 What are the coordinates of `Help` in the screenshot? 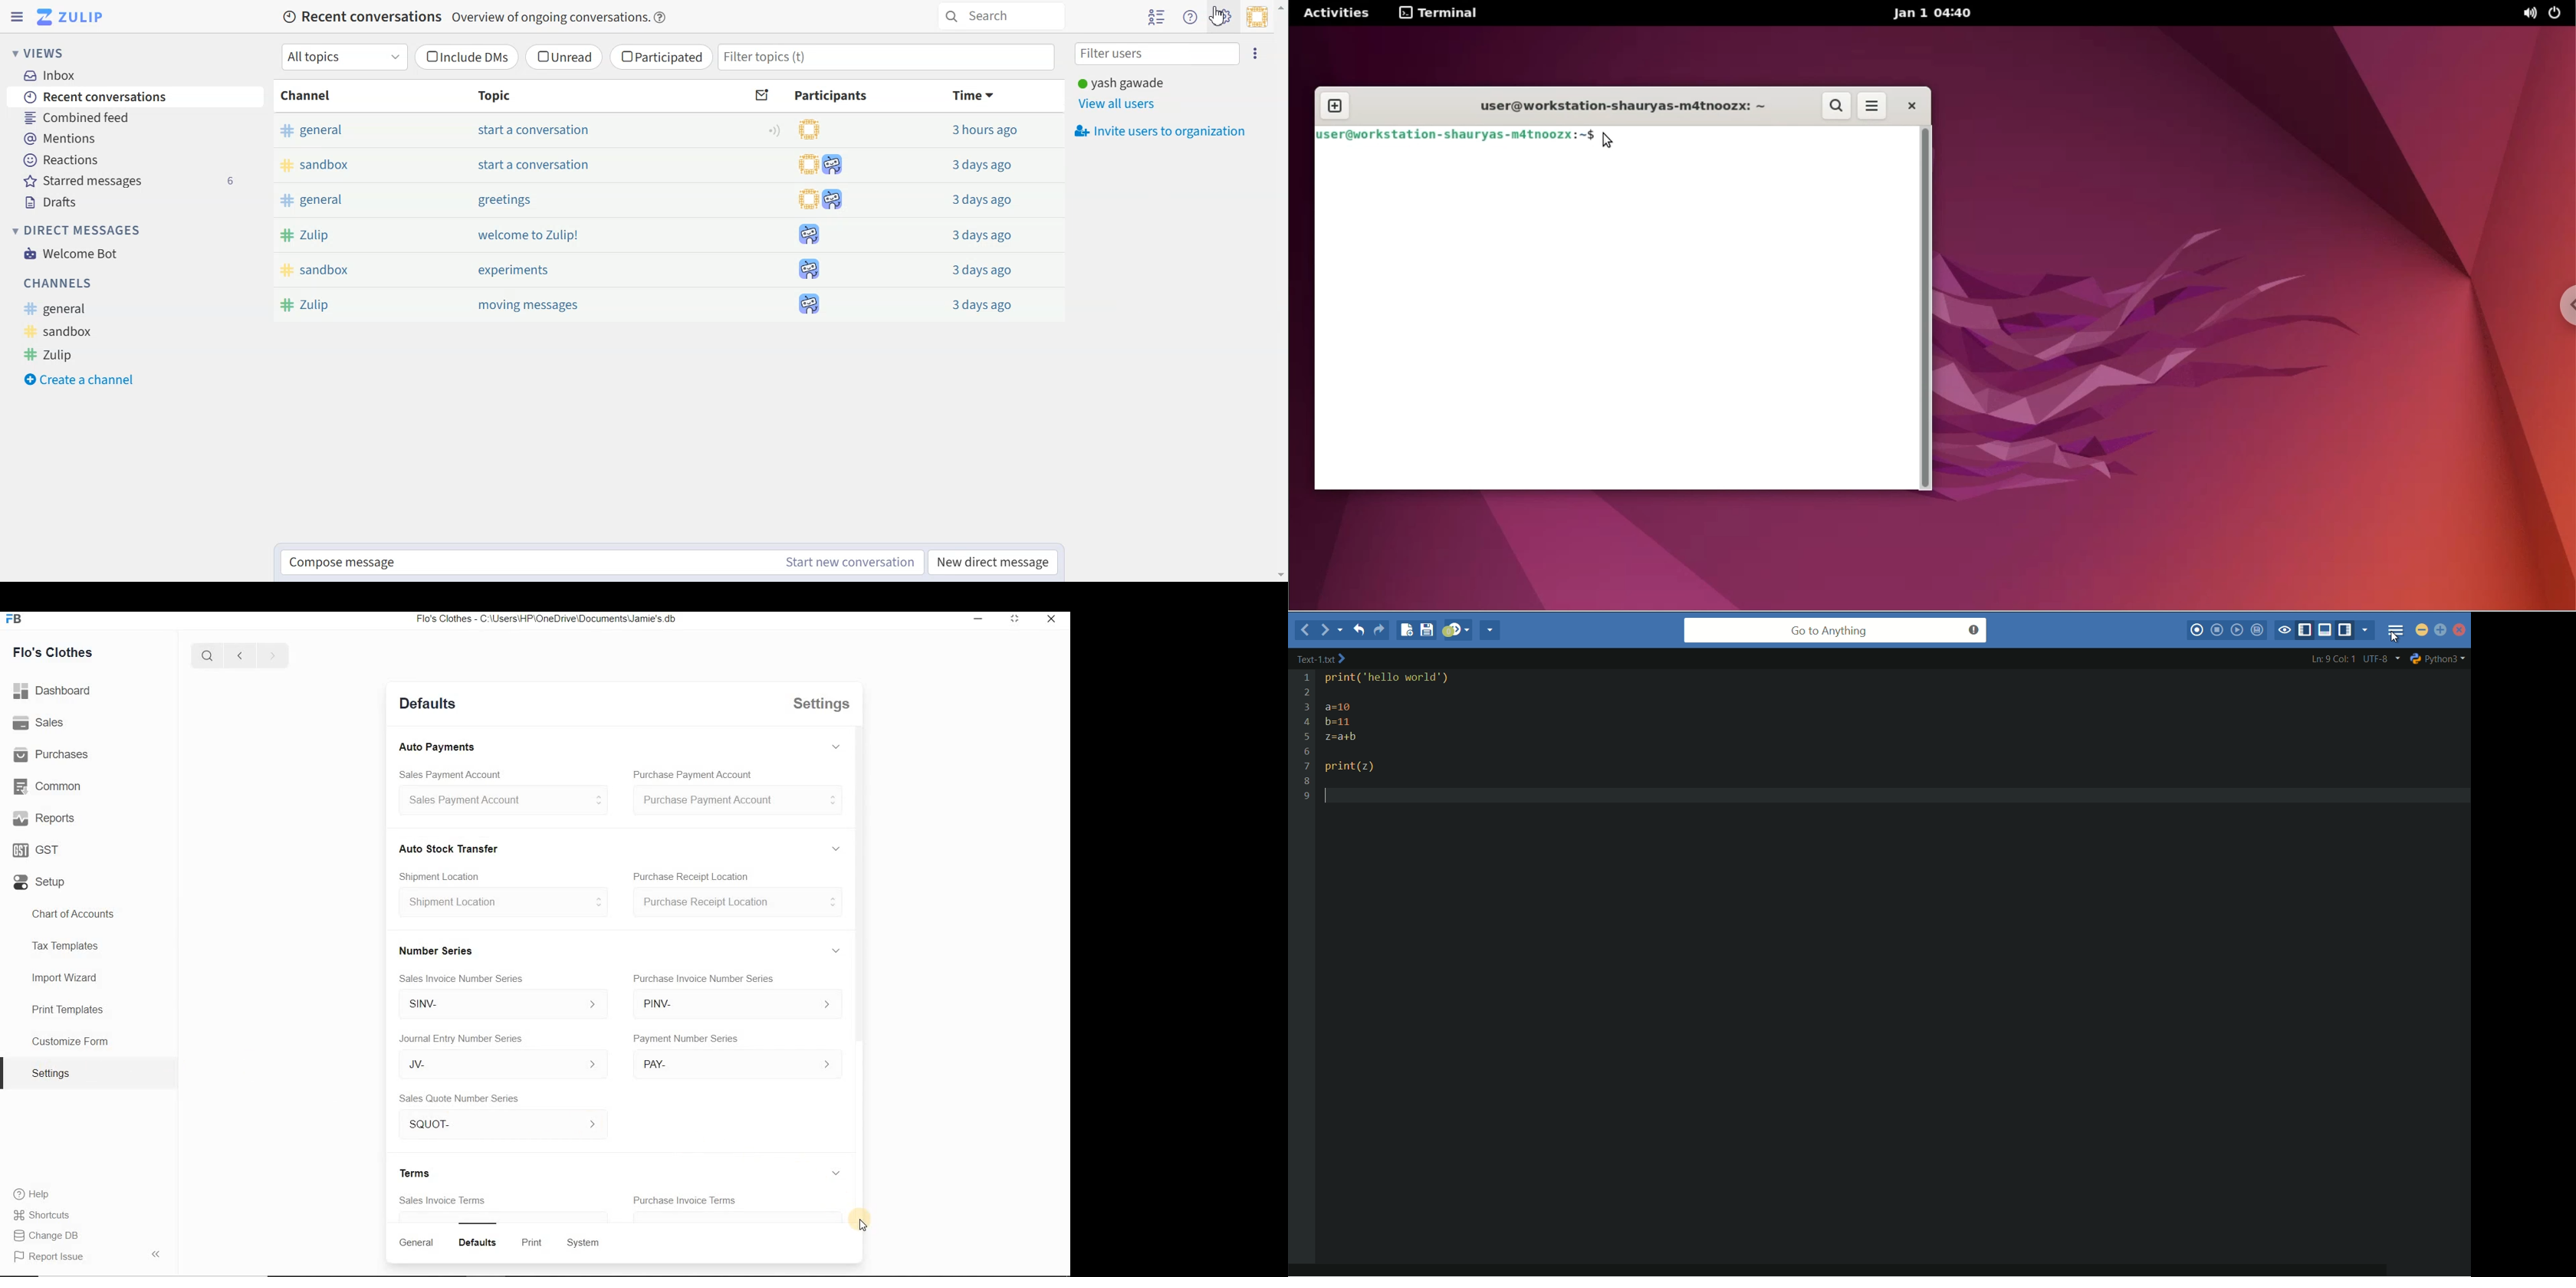 It's located at (31, 1194).